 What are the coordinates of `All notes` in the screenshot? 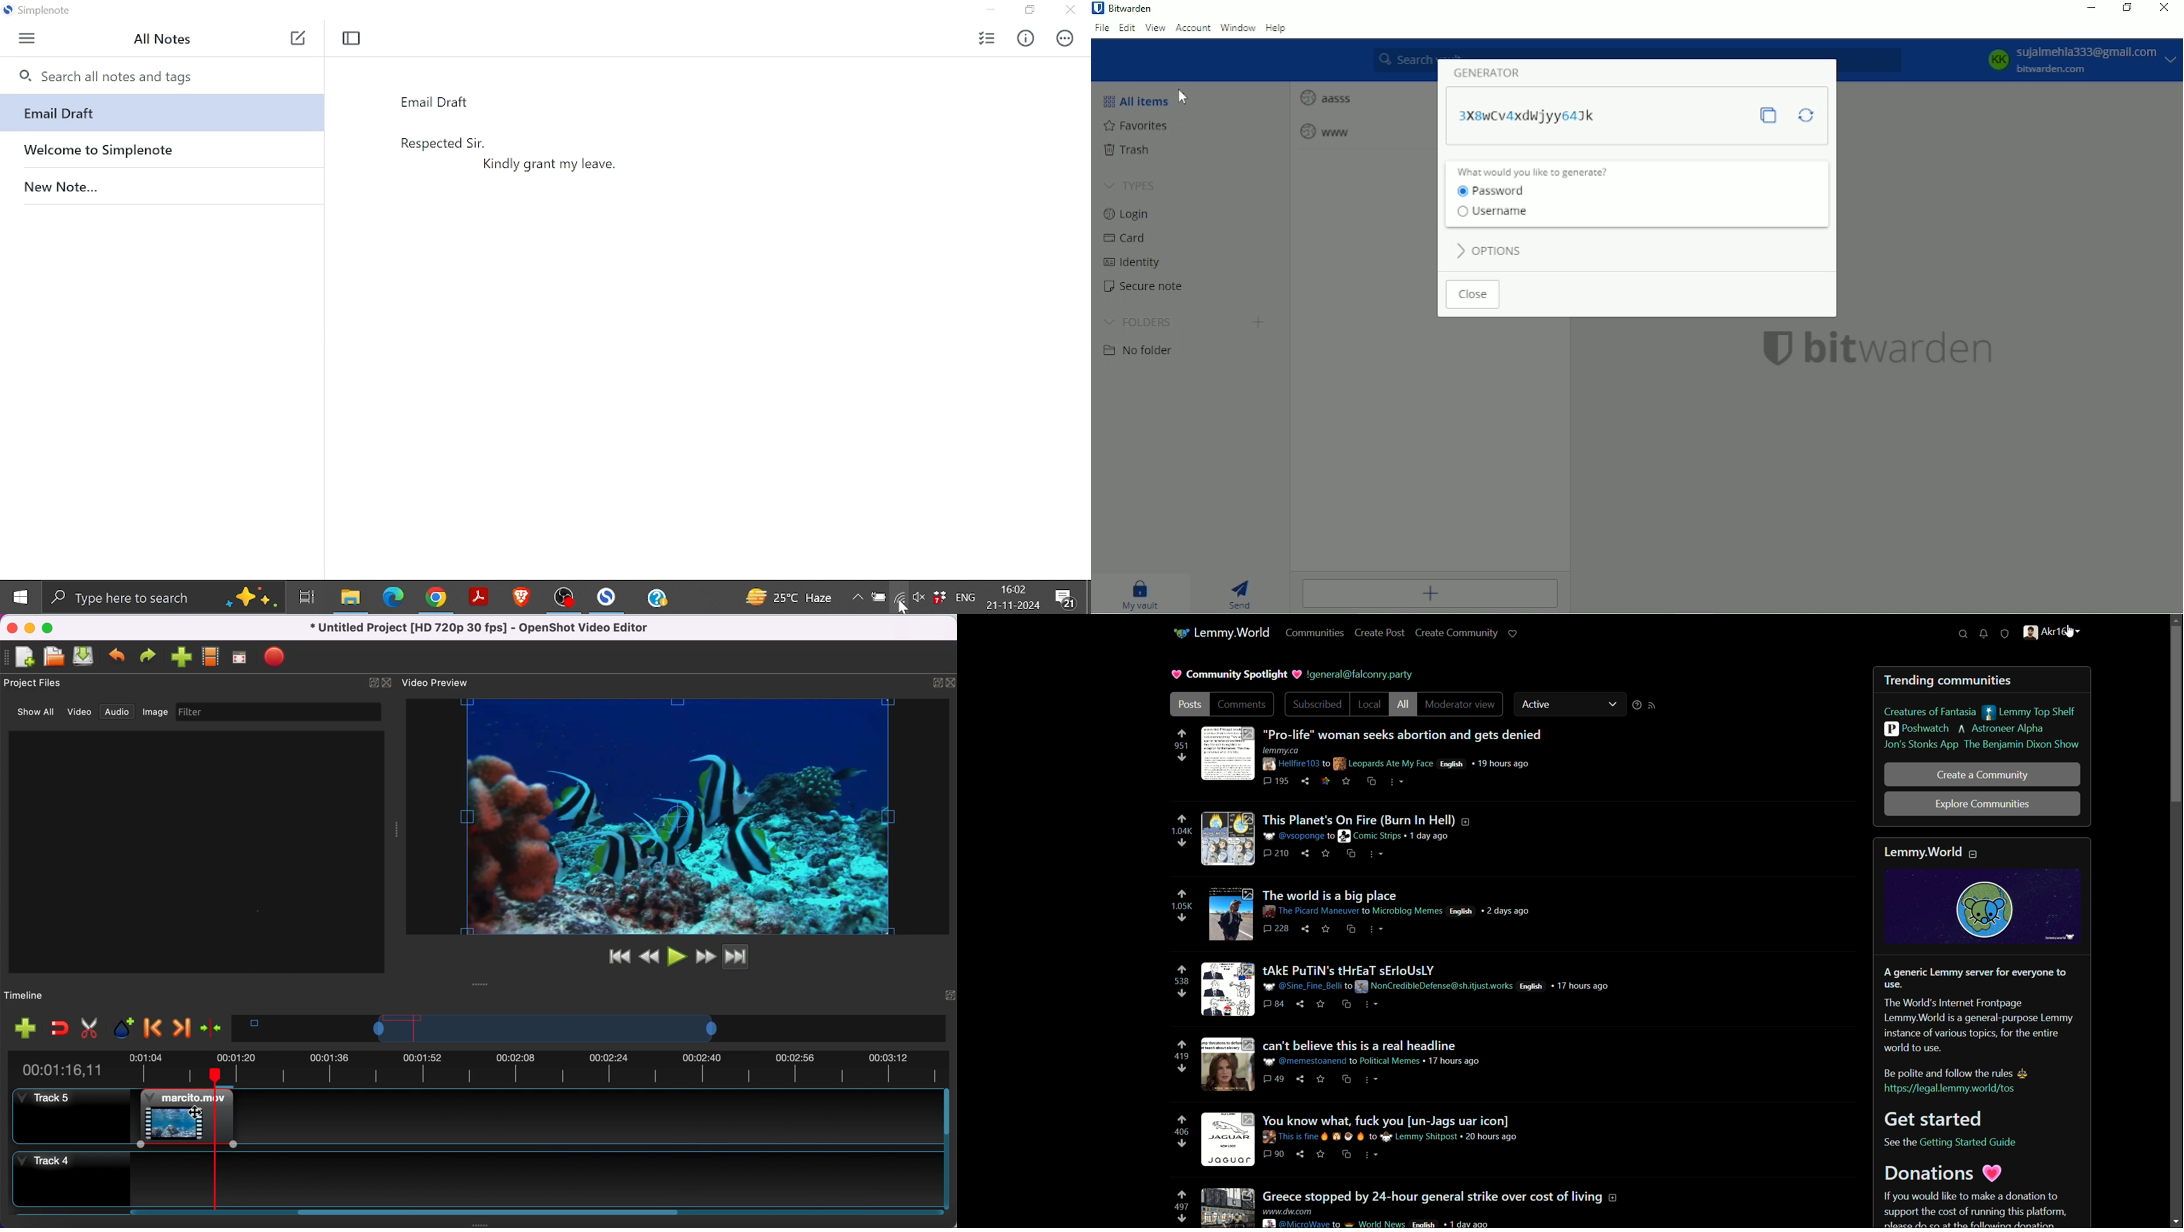 It's located at (168, 39).